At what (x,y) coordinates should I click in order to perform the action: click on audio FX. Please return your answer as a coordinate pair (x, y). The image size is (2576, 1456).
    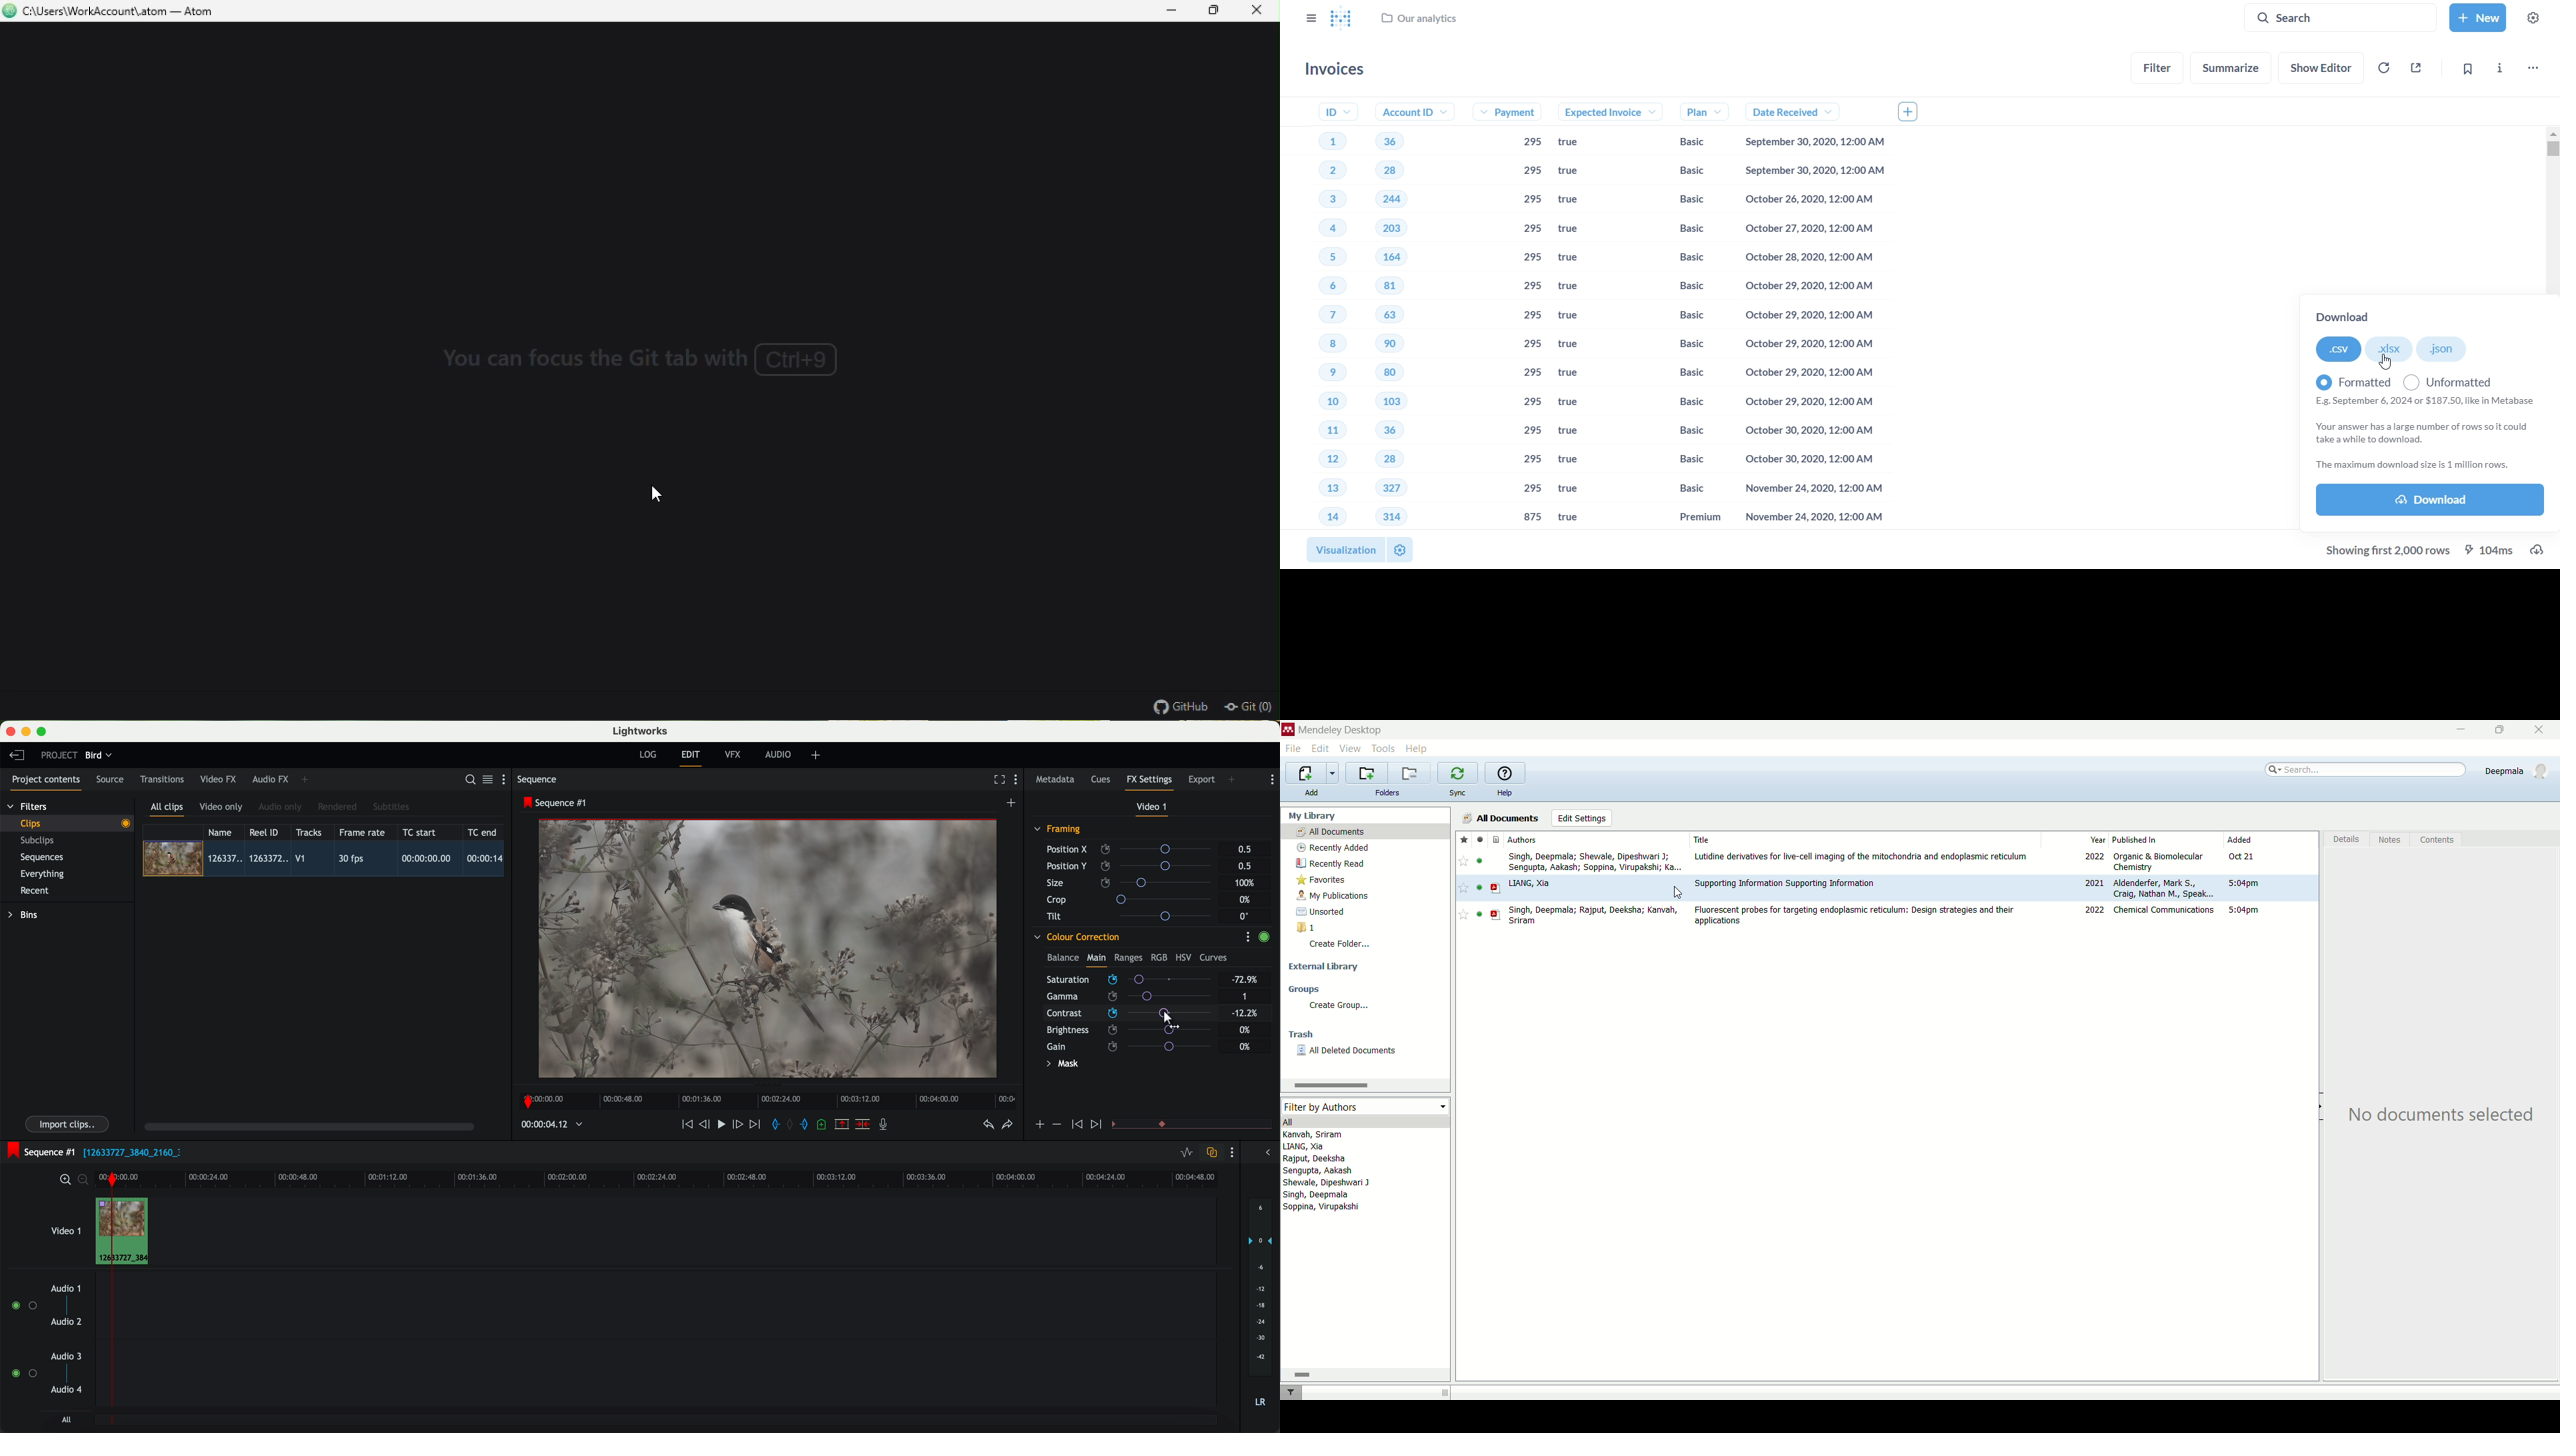
    Looking at the image, I should click on (271, 779).